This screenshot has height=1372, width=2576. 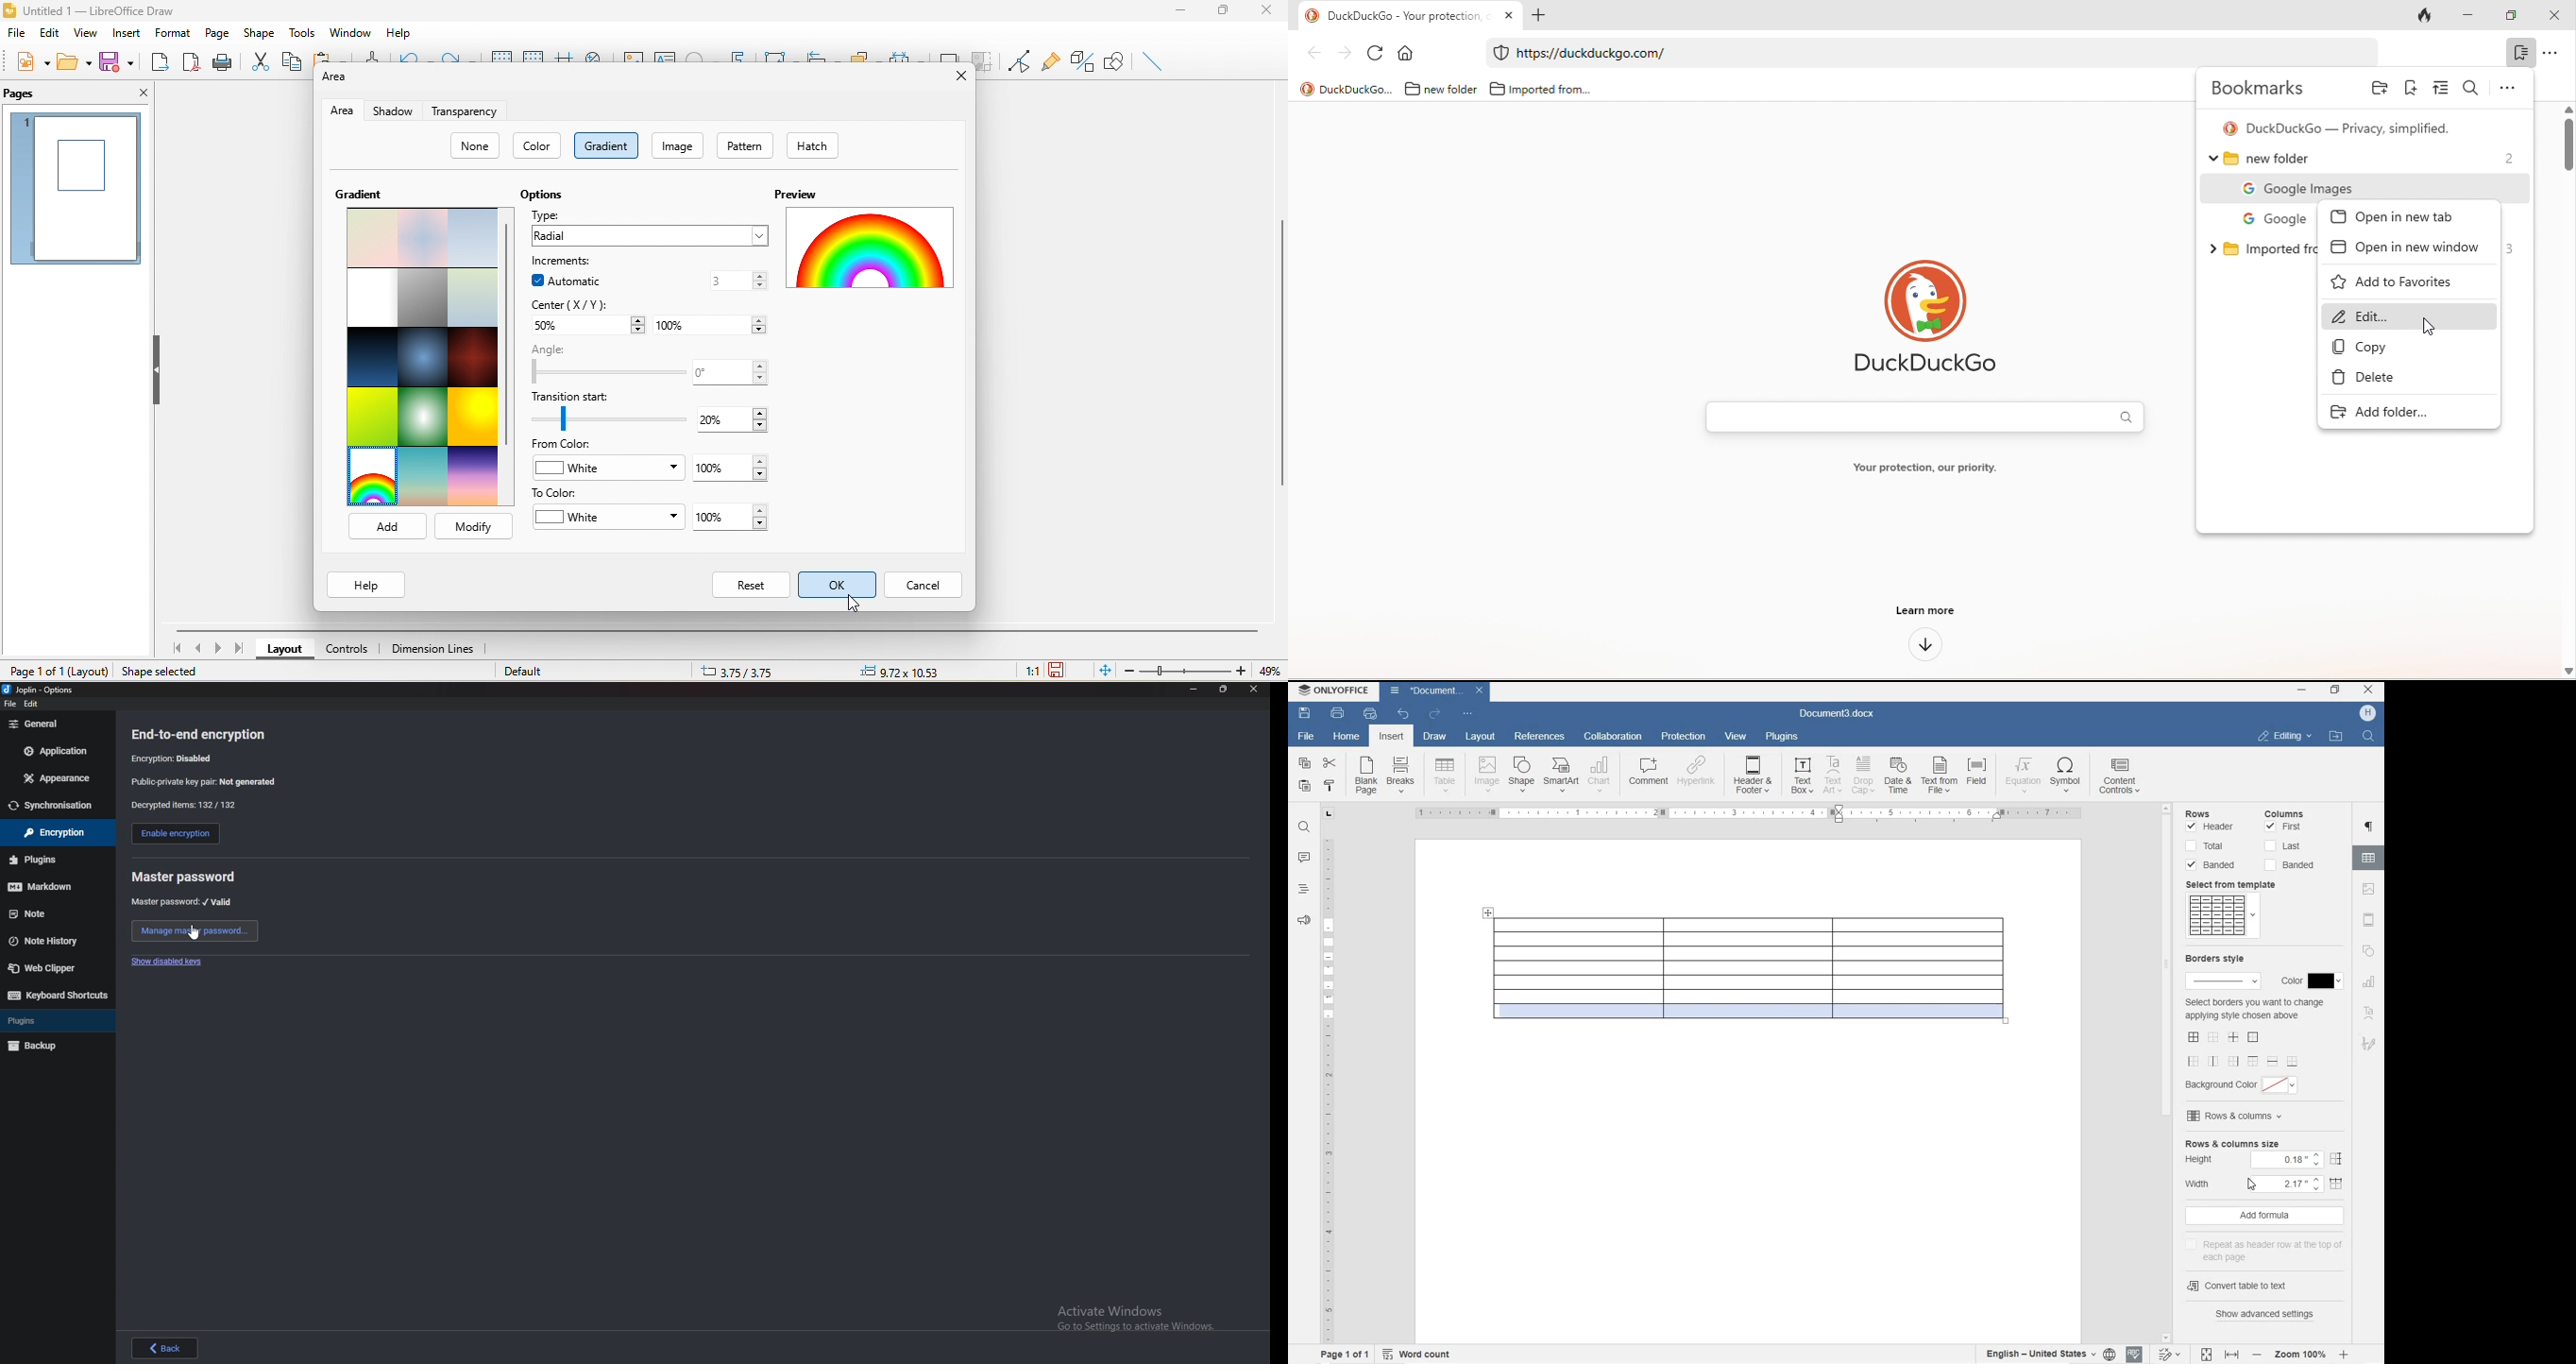 I want to click on submarine, so click(x=473, y=299).